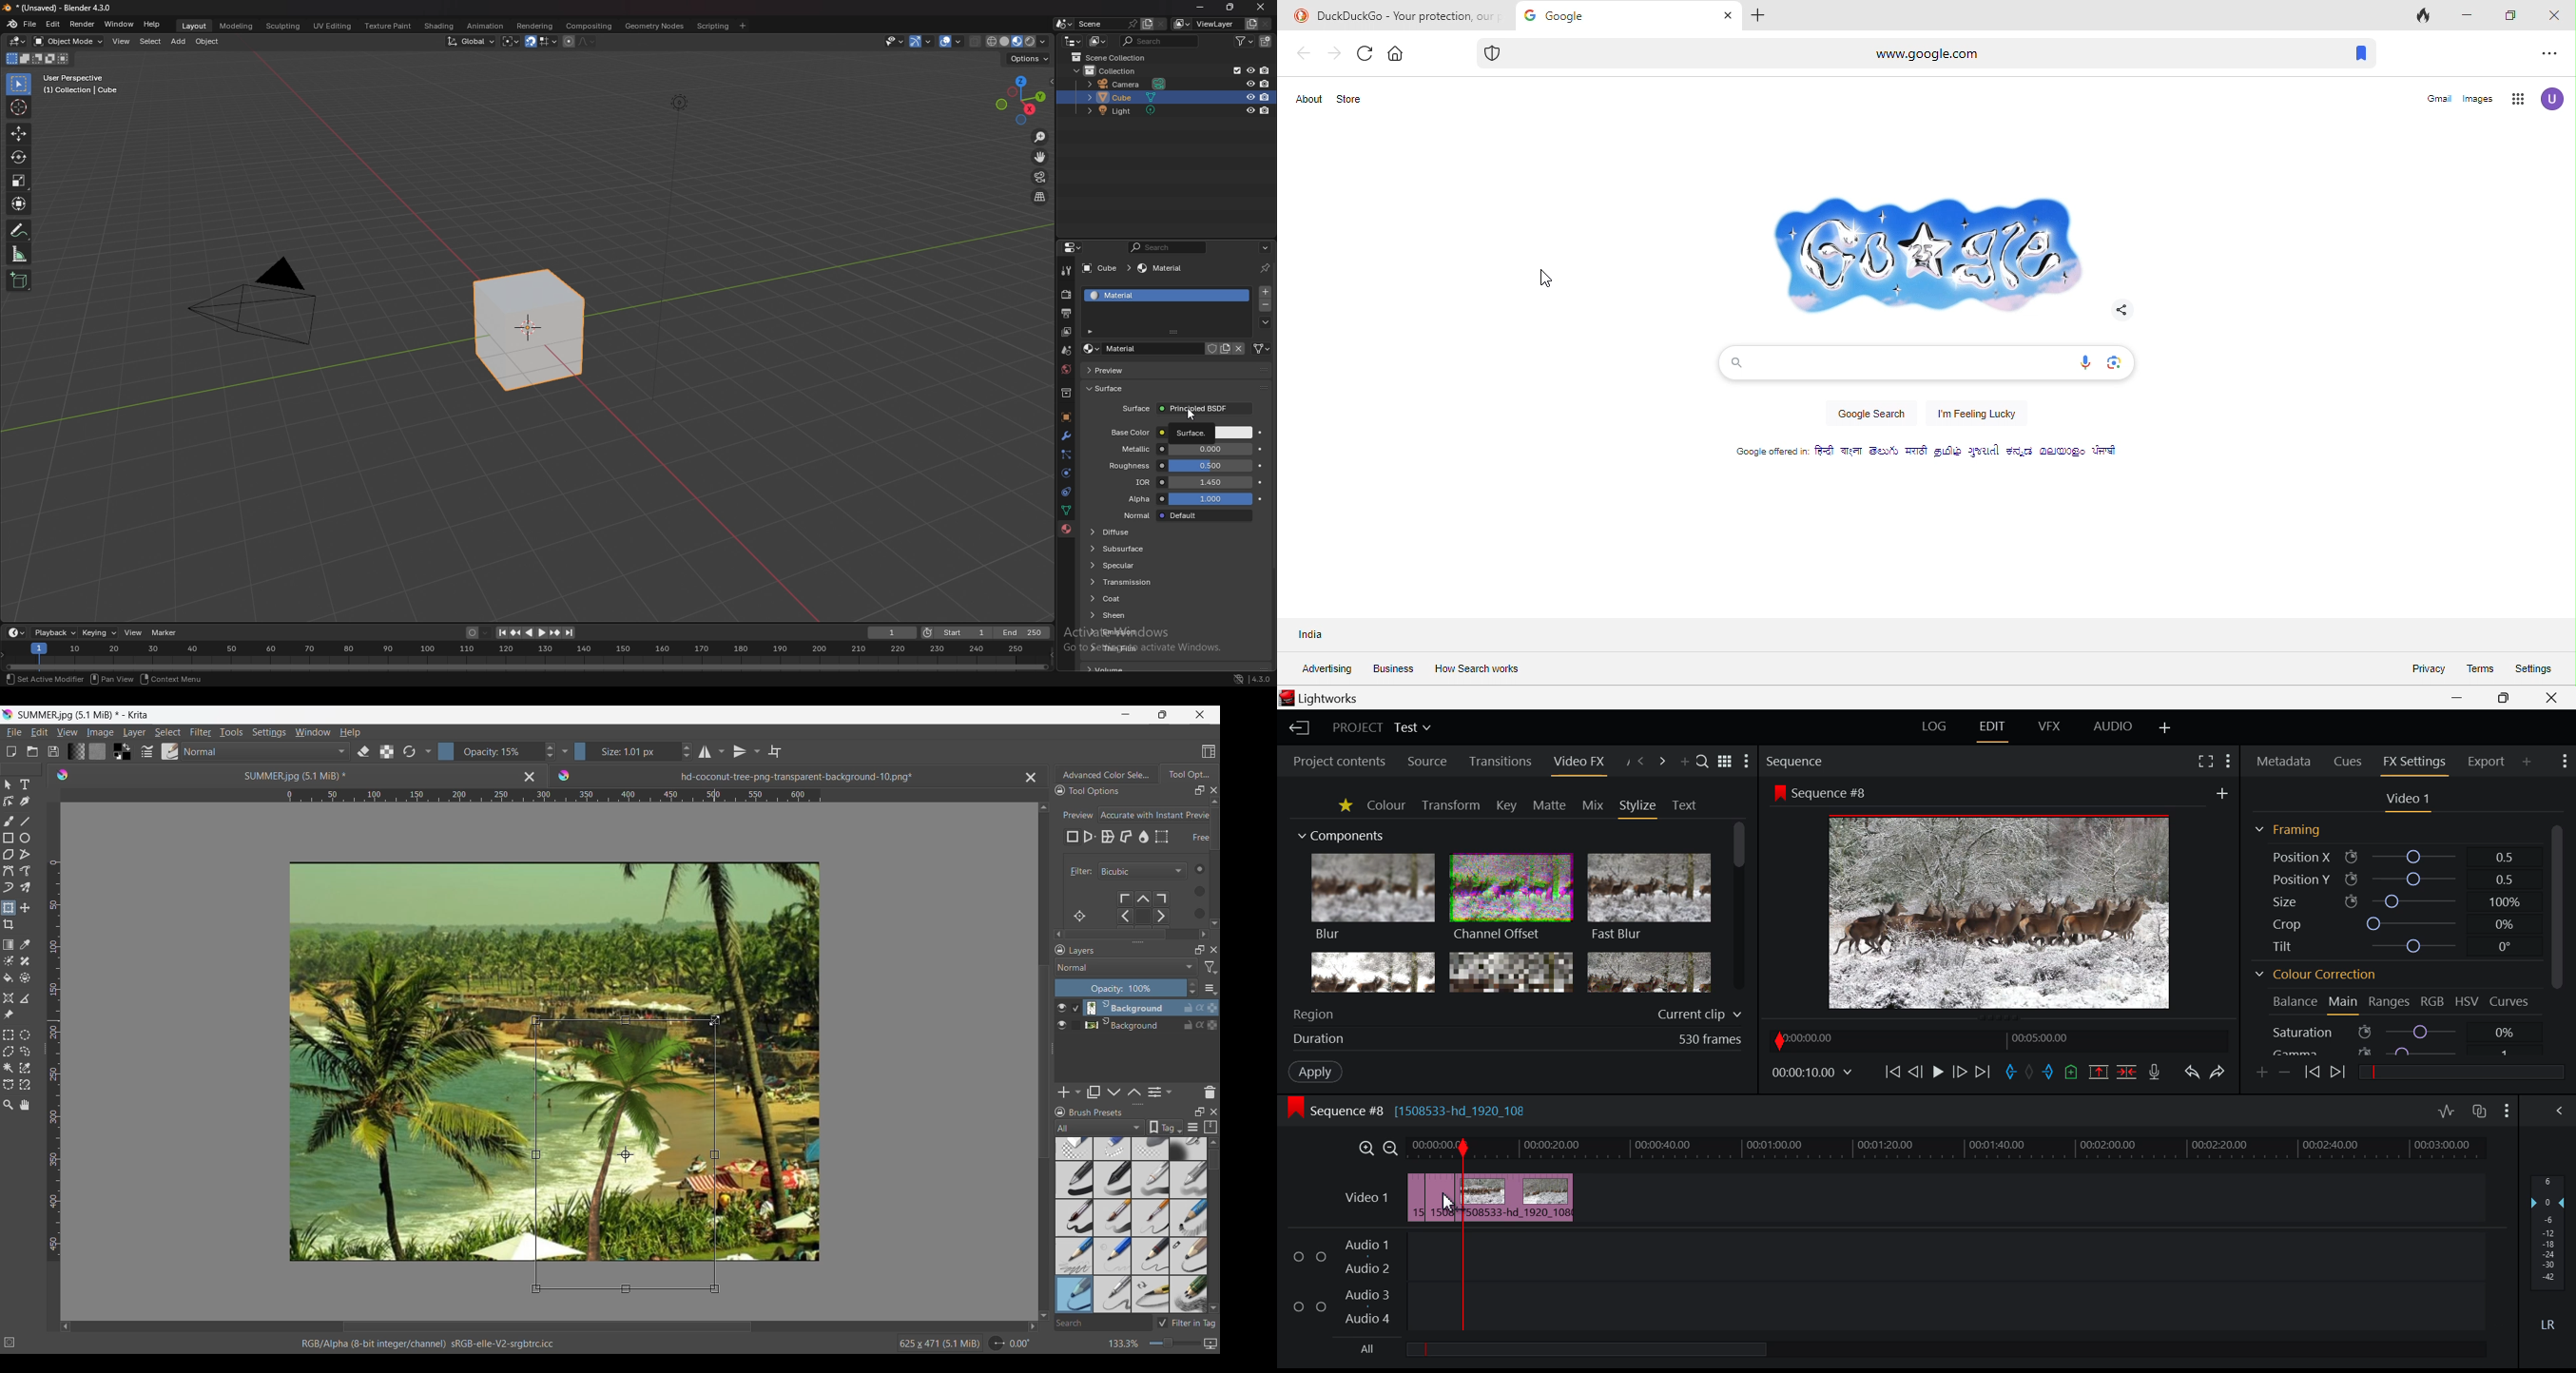 The height and width of the screenshot is (1400, 2576). I want to click on object mode, so click(69, 41).